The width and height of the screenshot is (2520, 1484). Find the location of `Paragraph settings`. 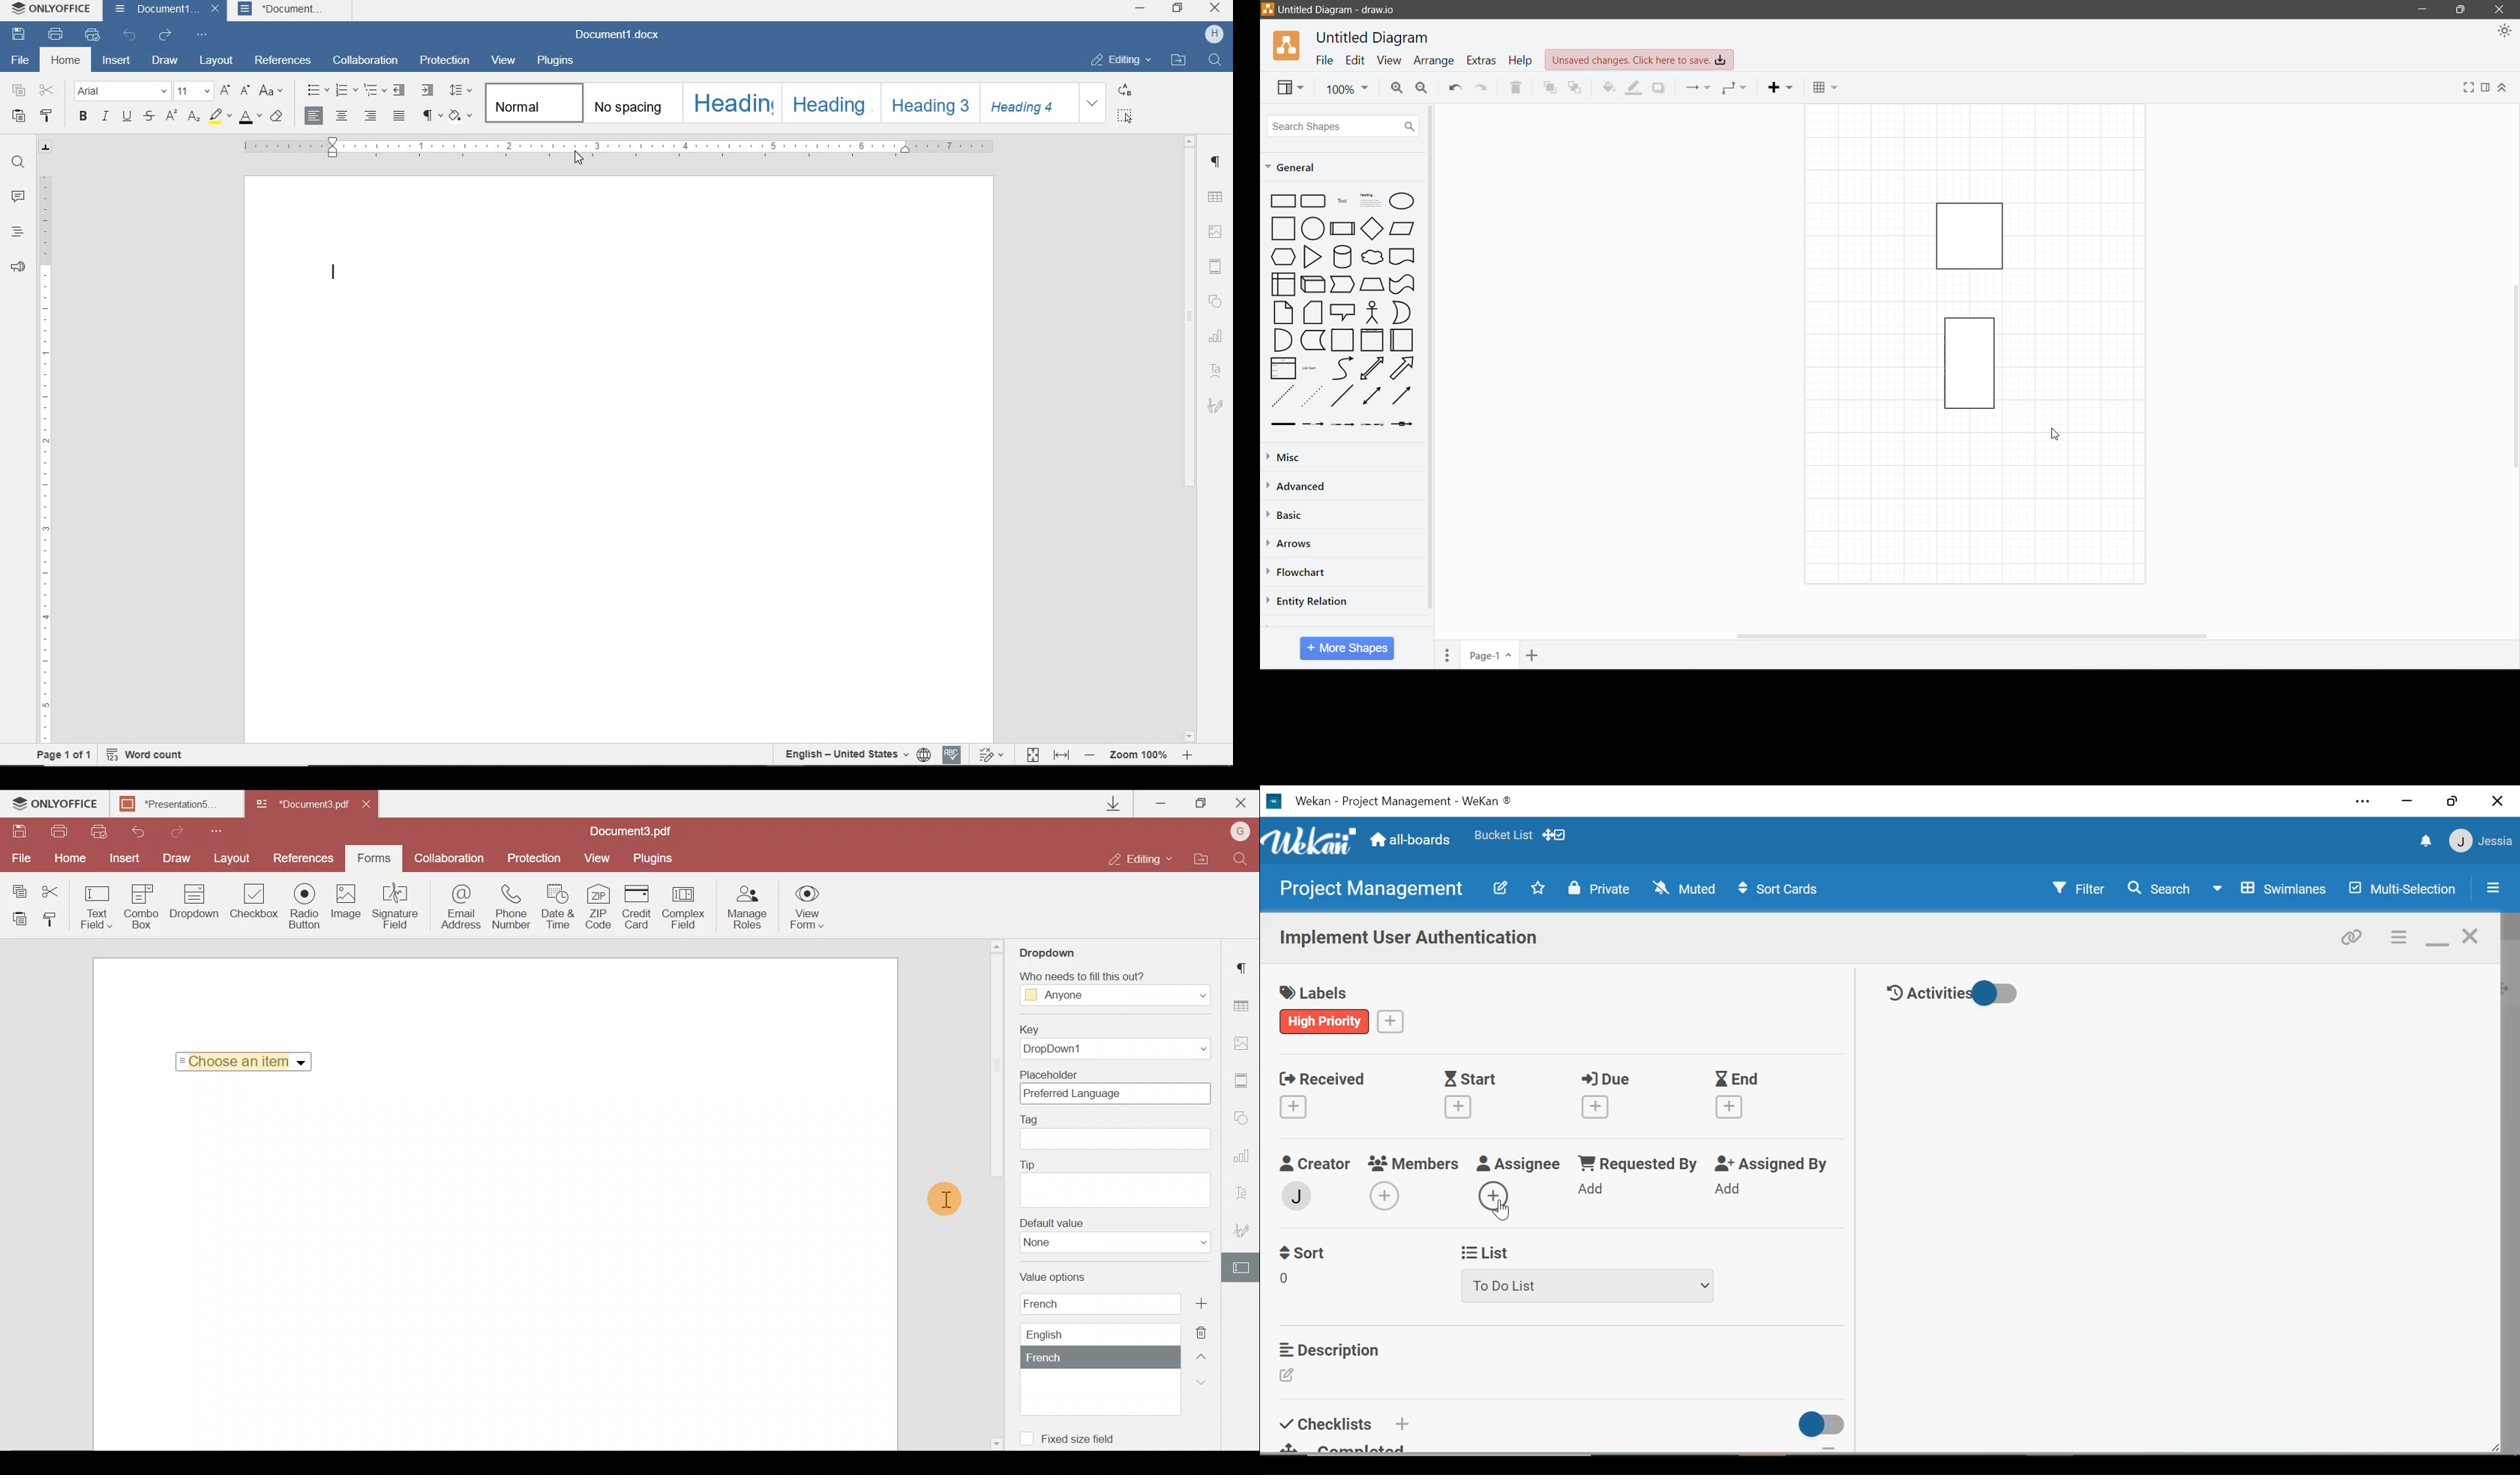

Paragraph settings is located at coordinates (1244, 964).